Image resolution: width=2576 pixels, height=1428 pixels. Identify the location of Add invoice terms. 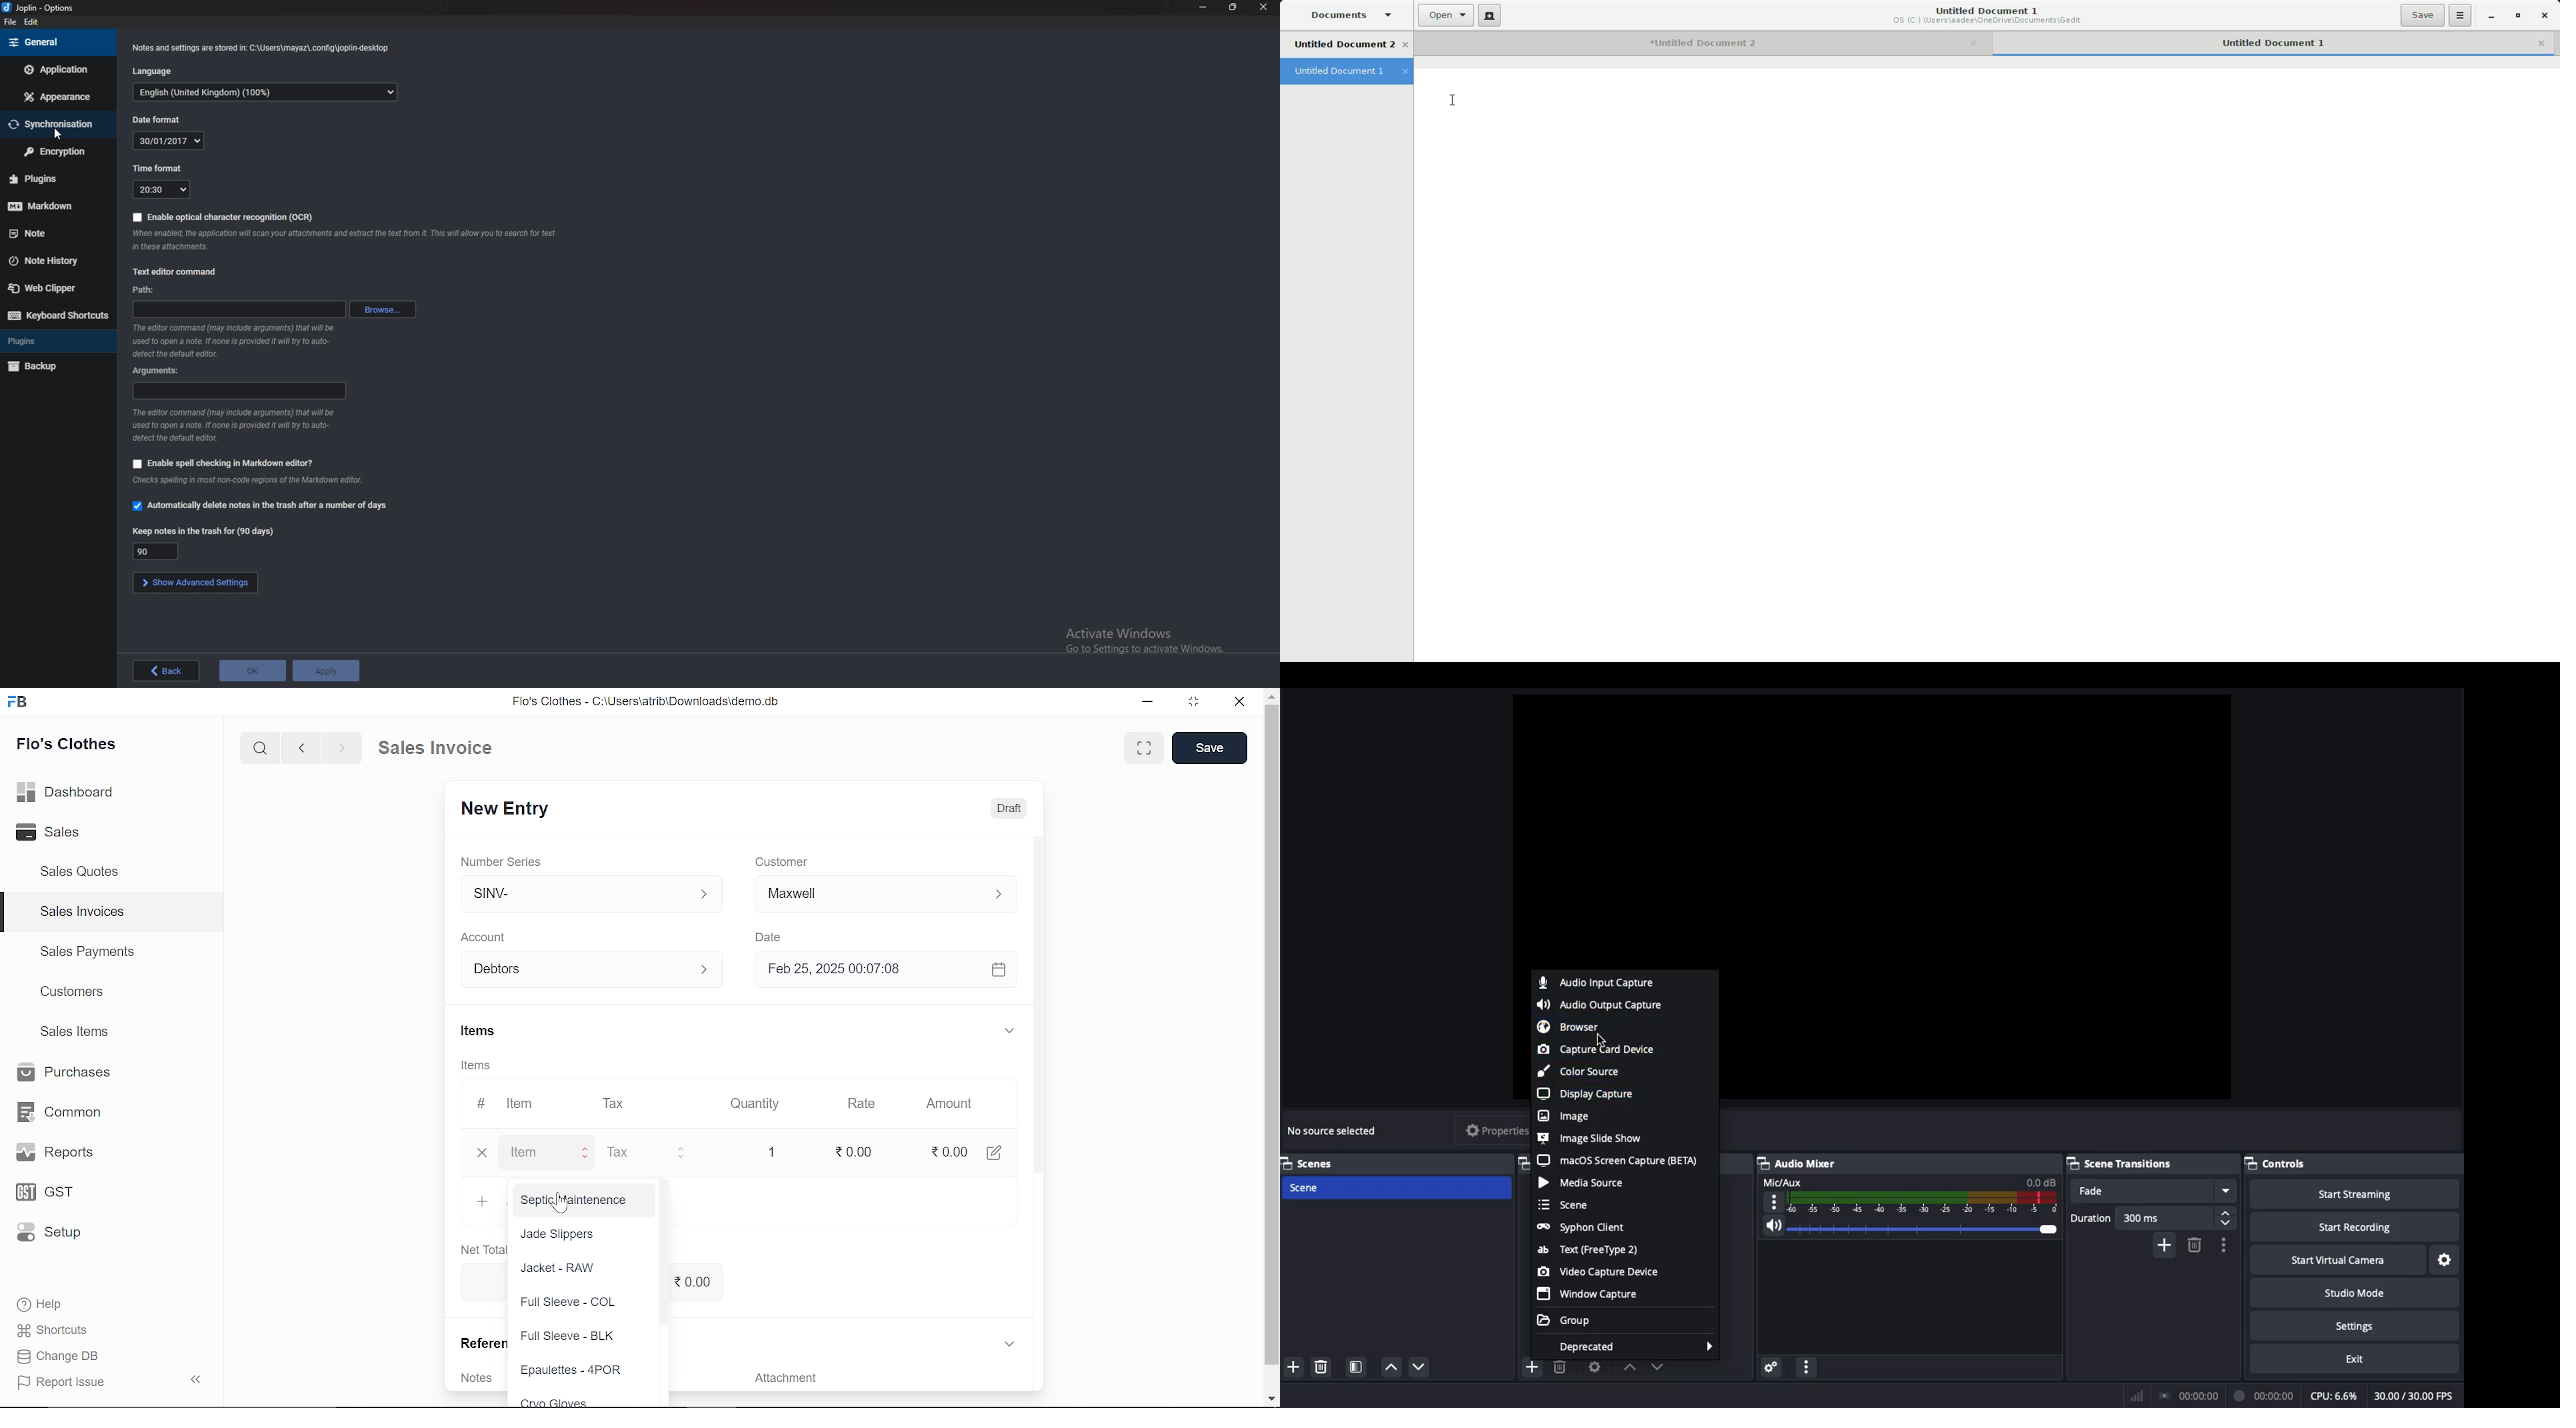
(478, 1377).